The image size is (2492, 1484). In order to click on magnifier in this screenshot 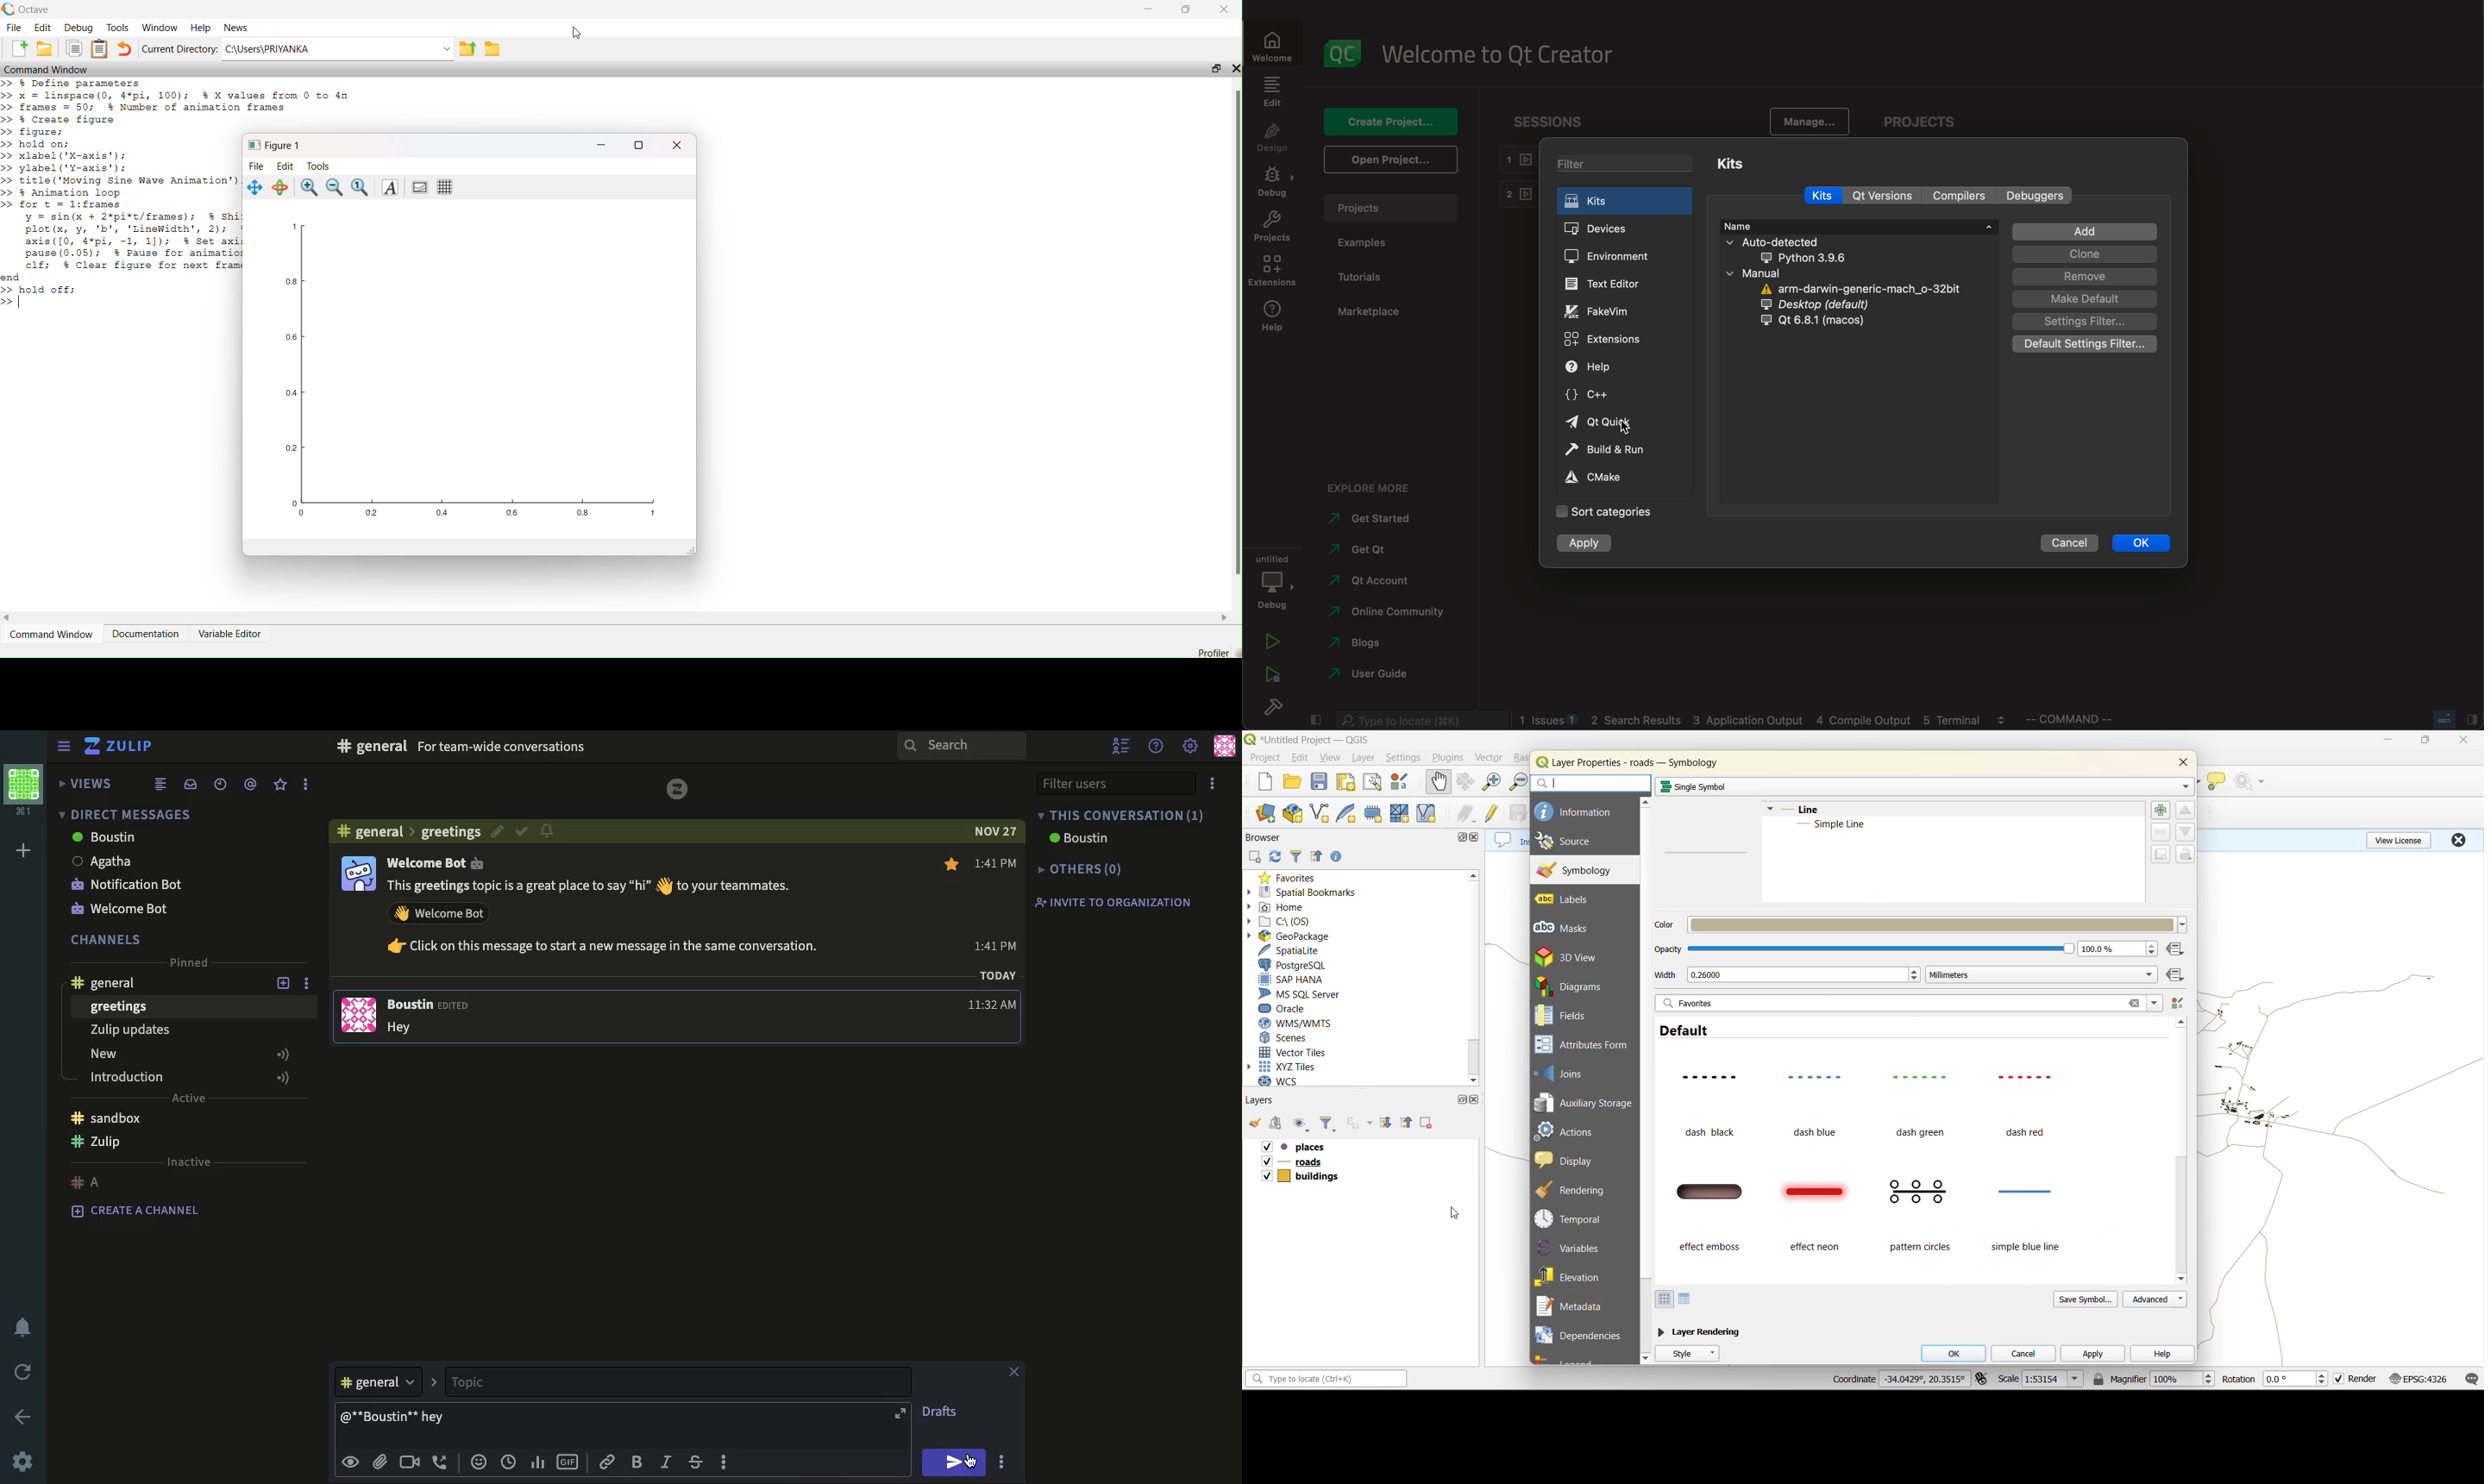, I will do `click(2153, 1380)`.